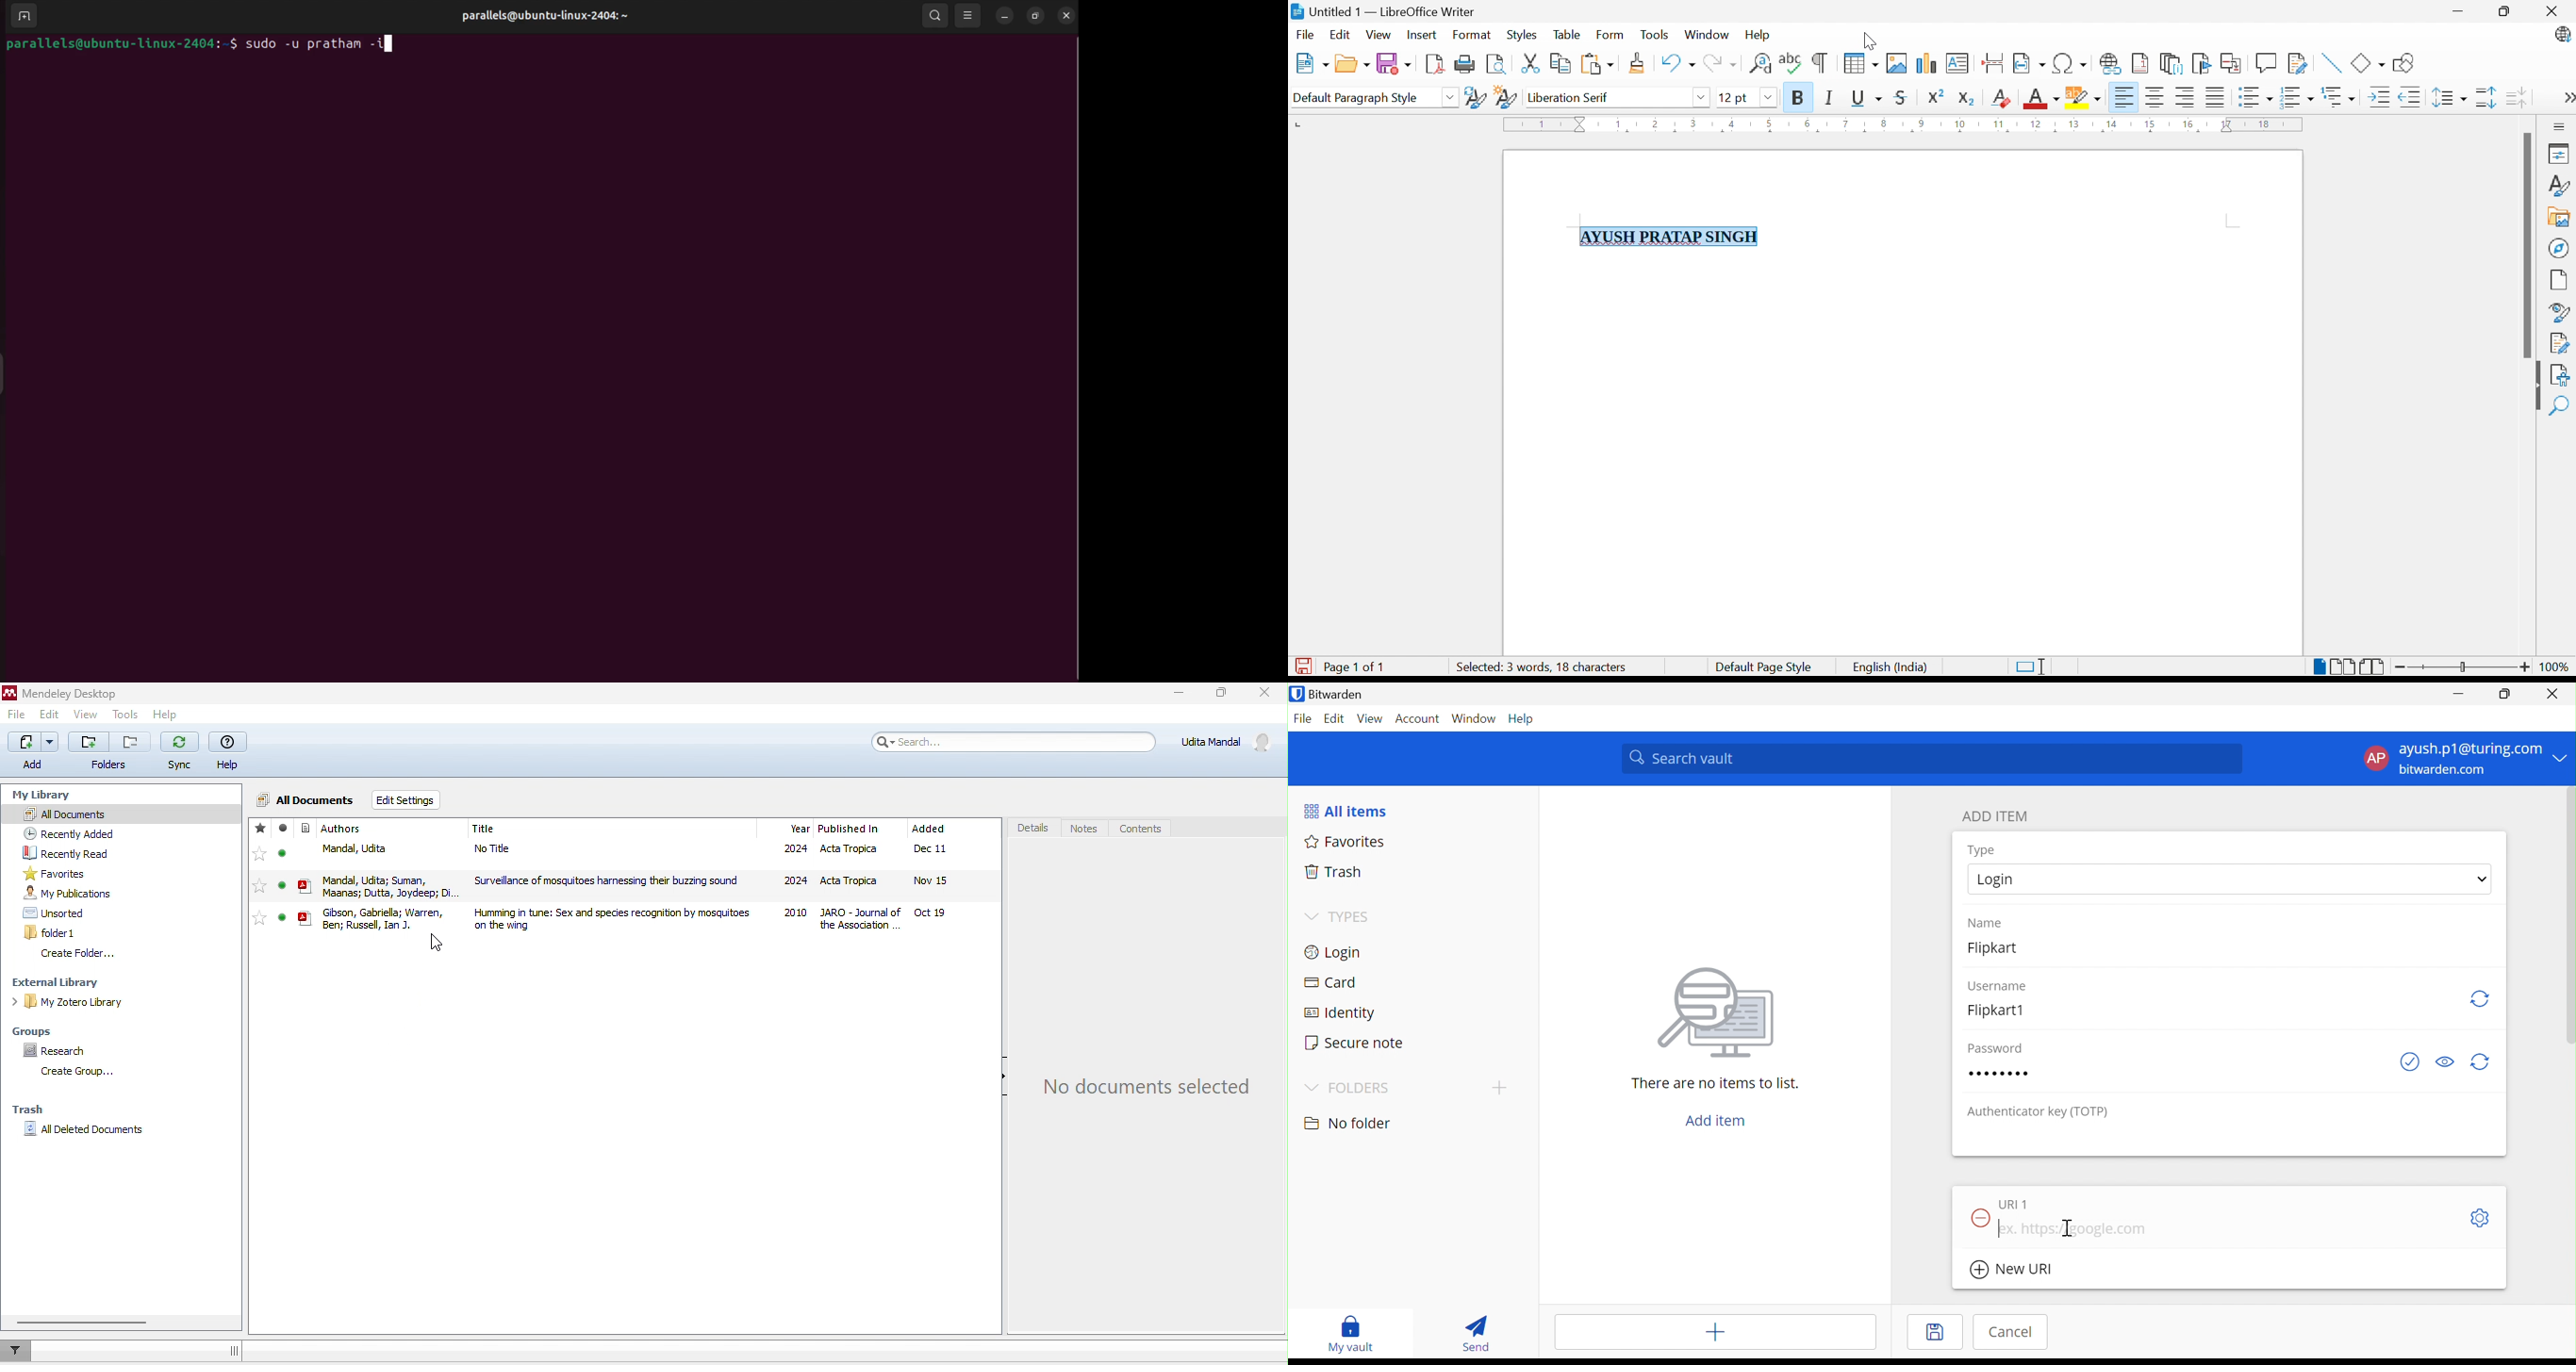 This screenshot has width=2576, height=1372. What do you see at coordinates (2401, 666) in the screenshot?
I see `Zoom Out` at bounding box center [2401, 666].